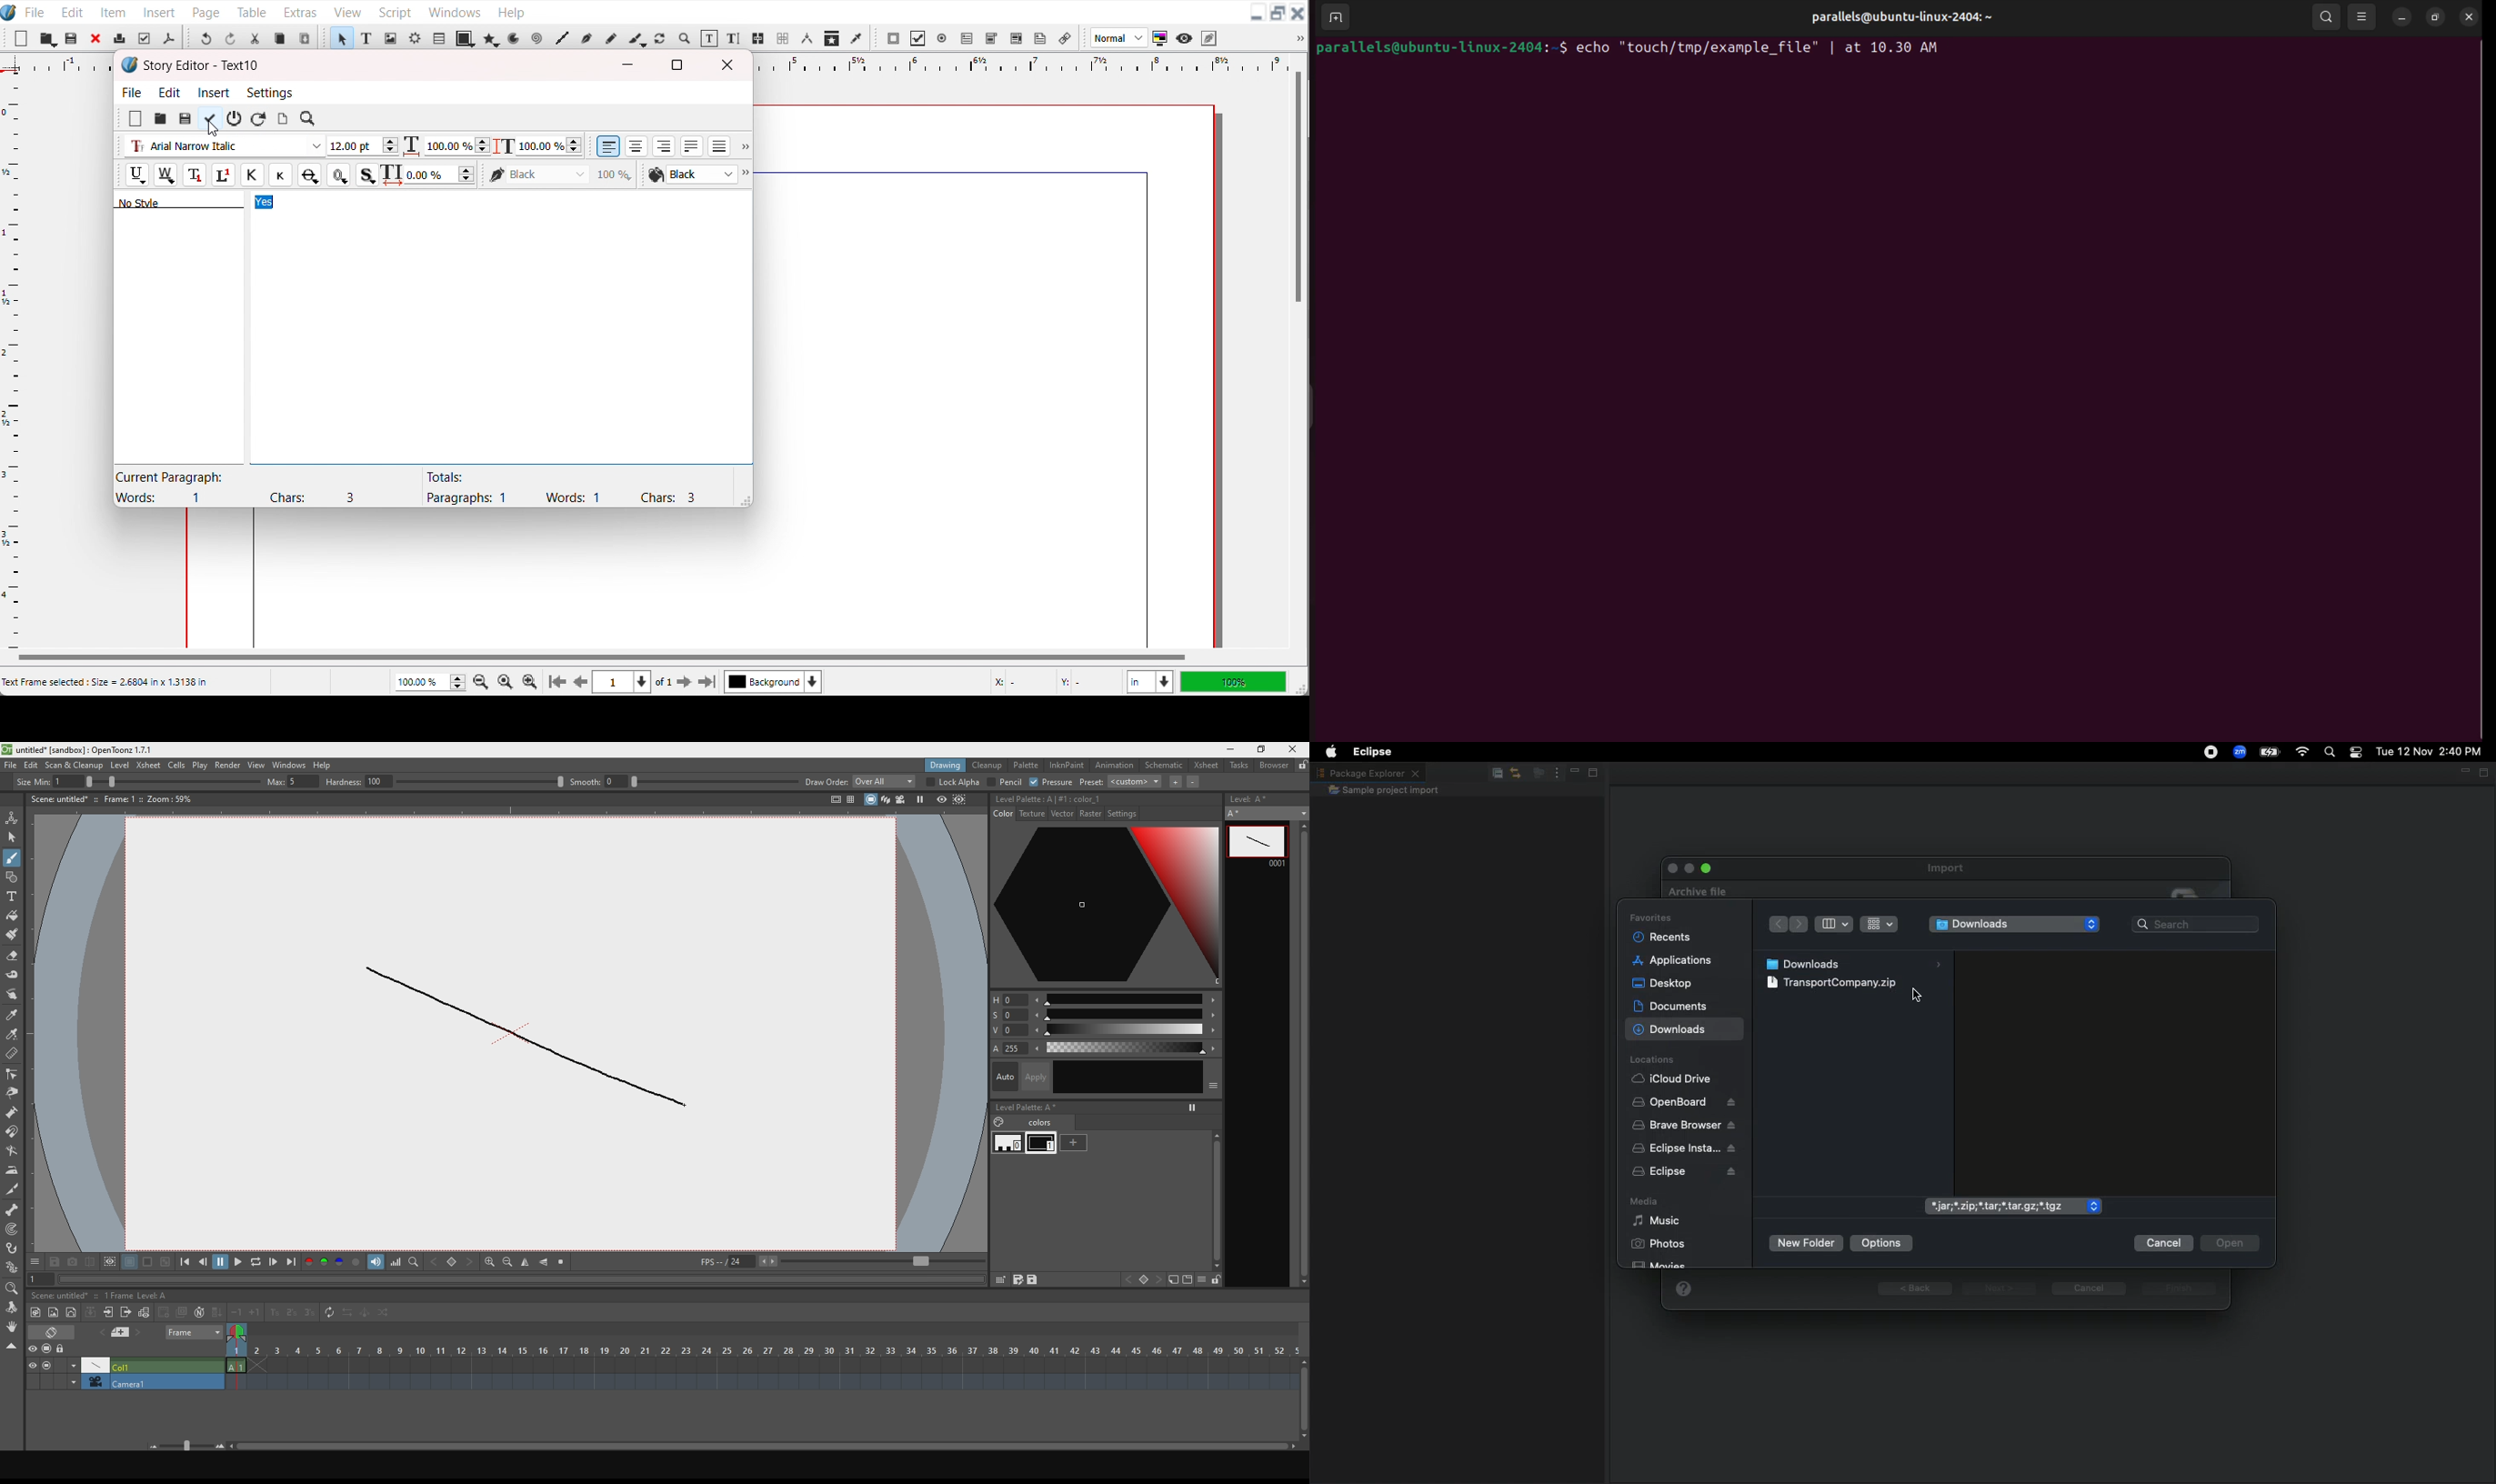 The height and width of the screenshot is (1484, 2520). Describe the element at coordinates (917, 38) in the screenshot. I see `PDF Check Button` at that location.